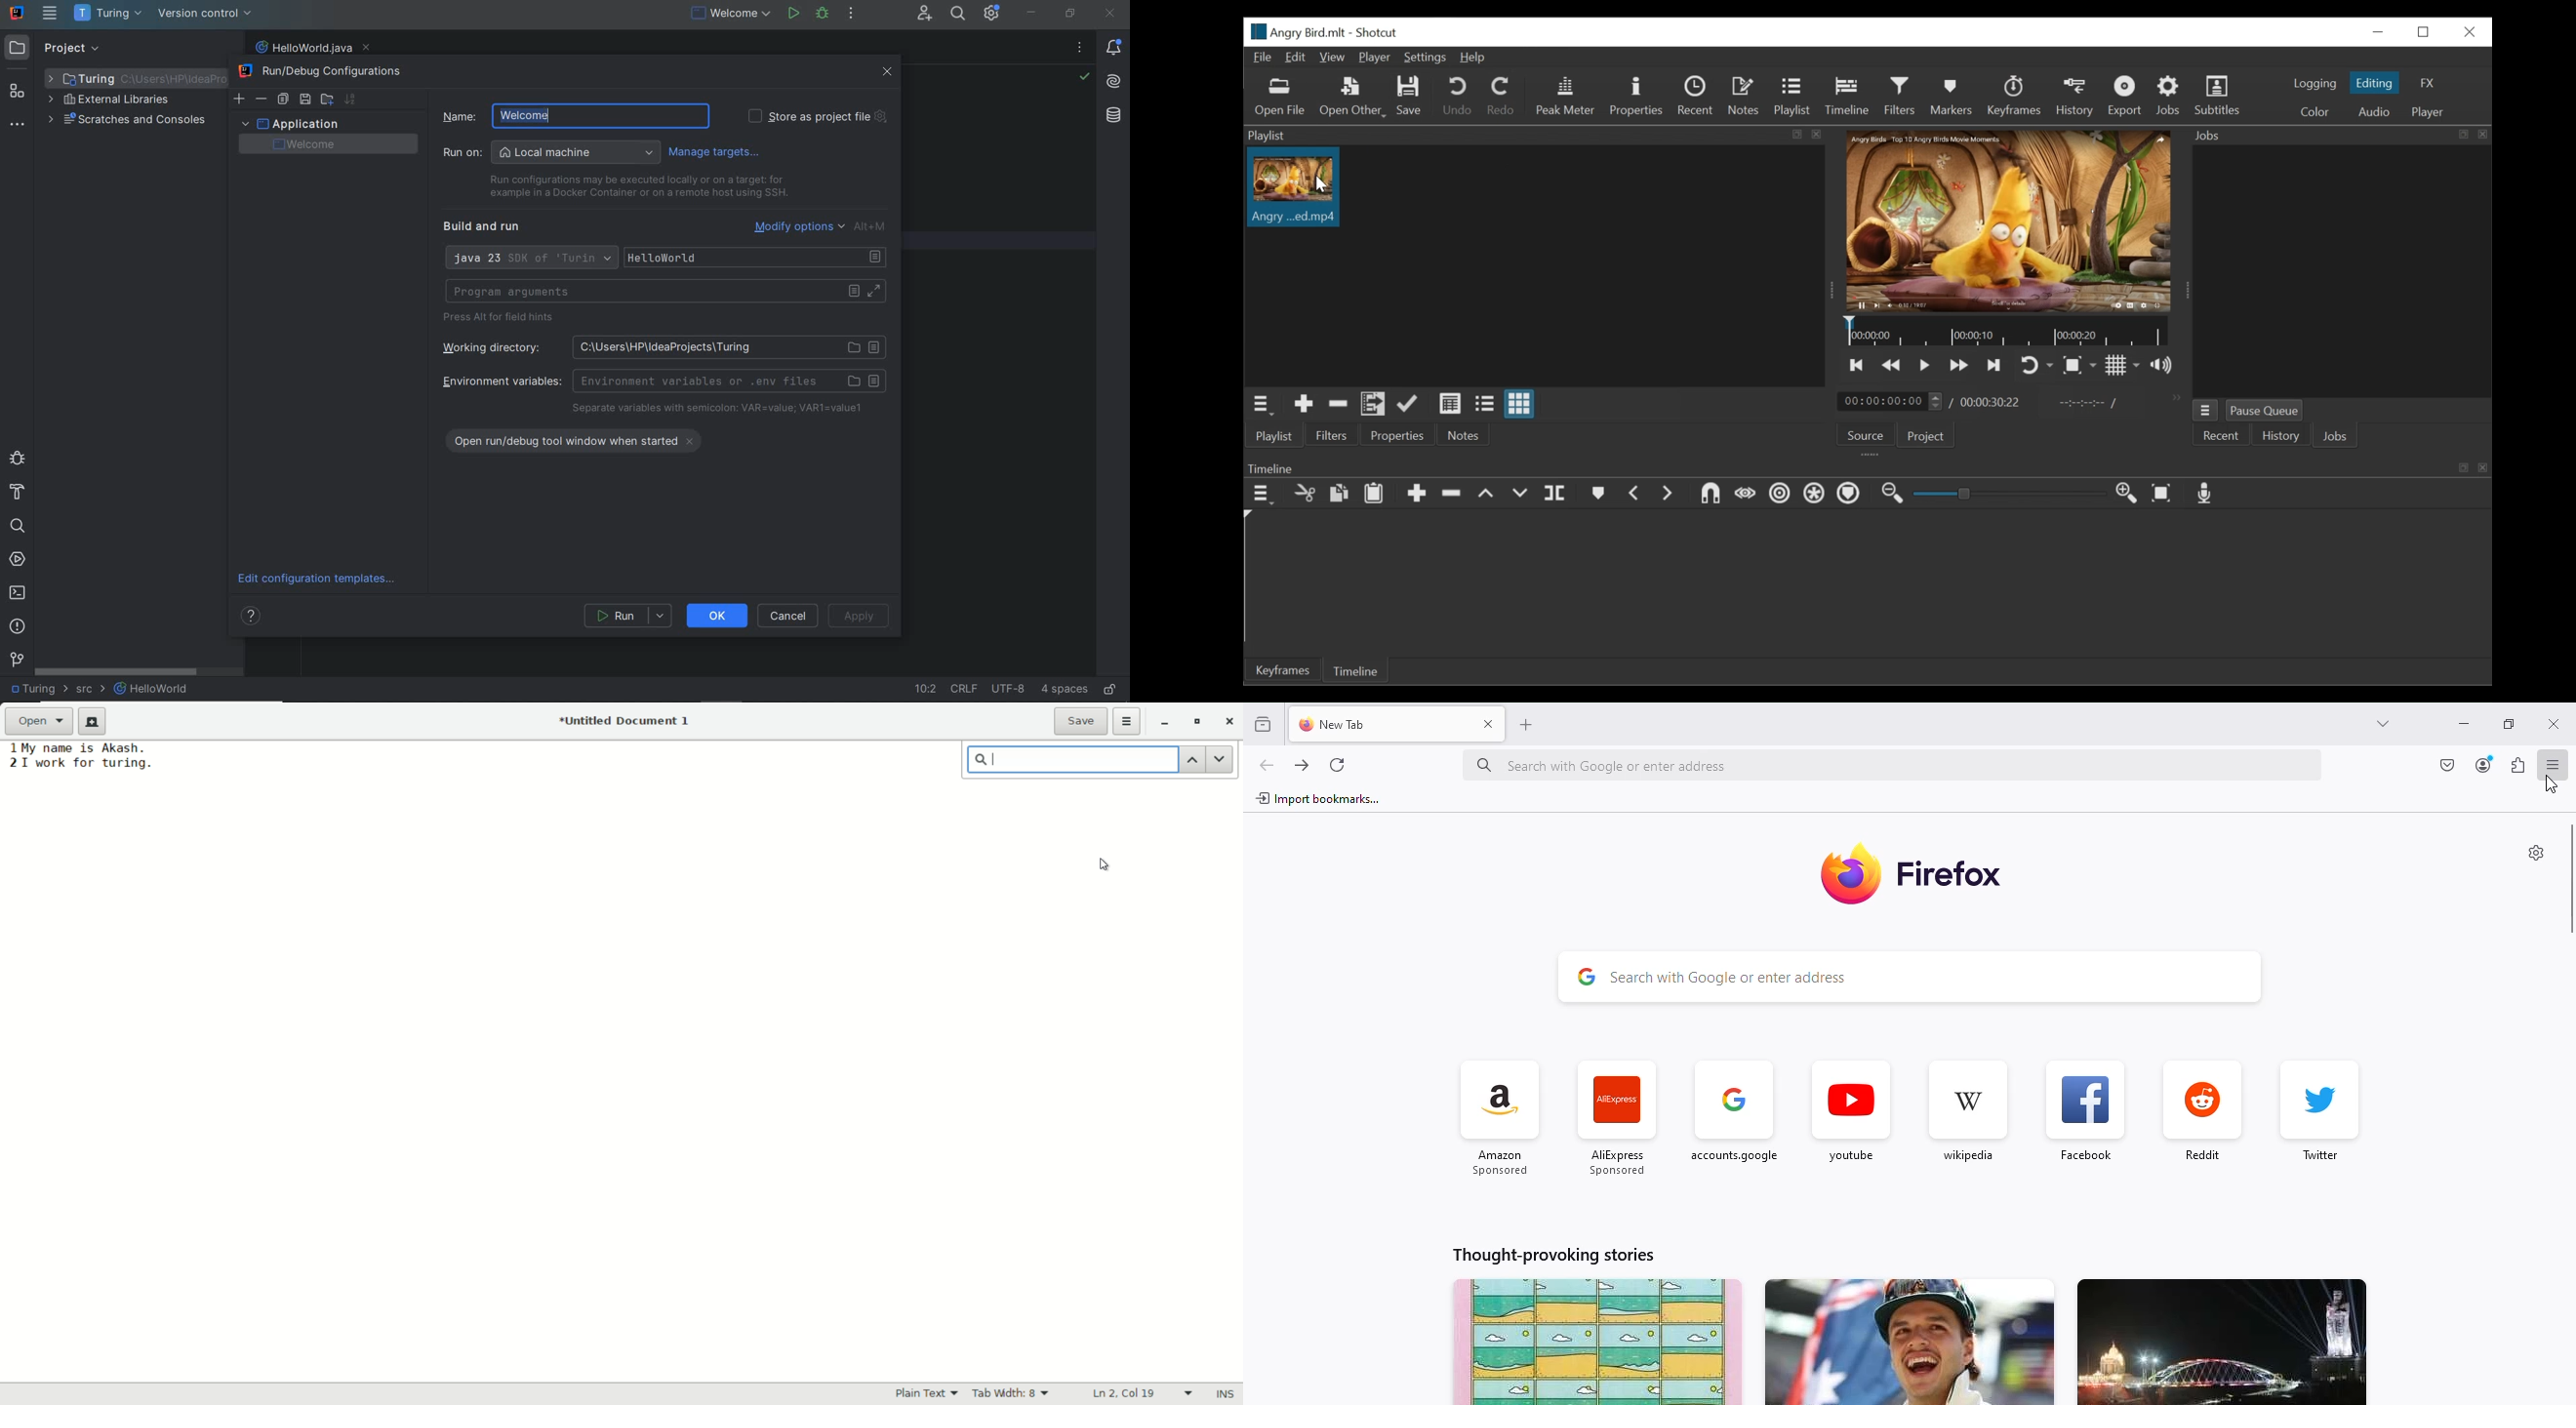 The height and width of the screenshot is (1428, 2576). What do you see at coordinates (1484, 404) in the screenshot?
I see `View as file` at bounding box center [1484, 404].